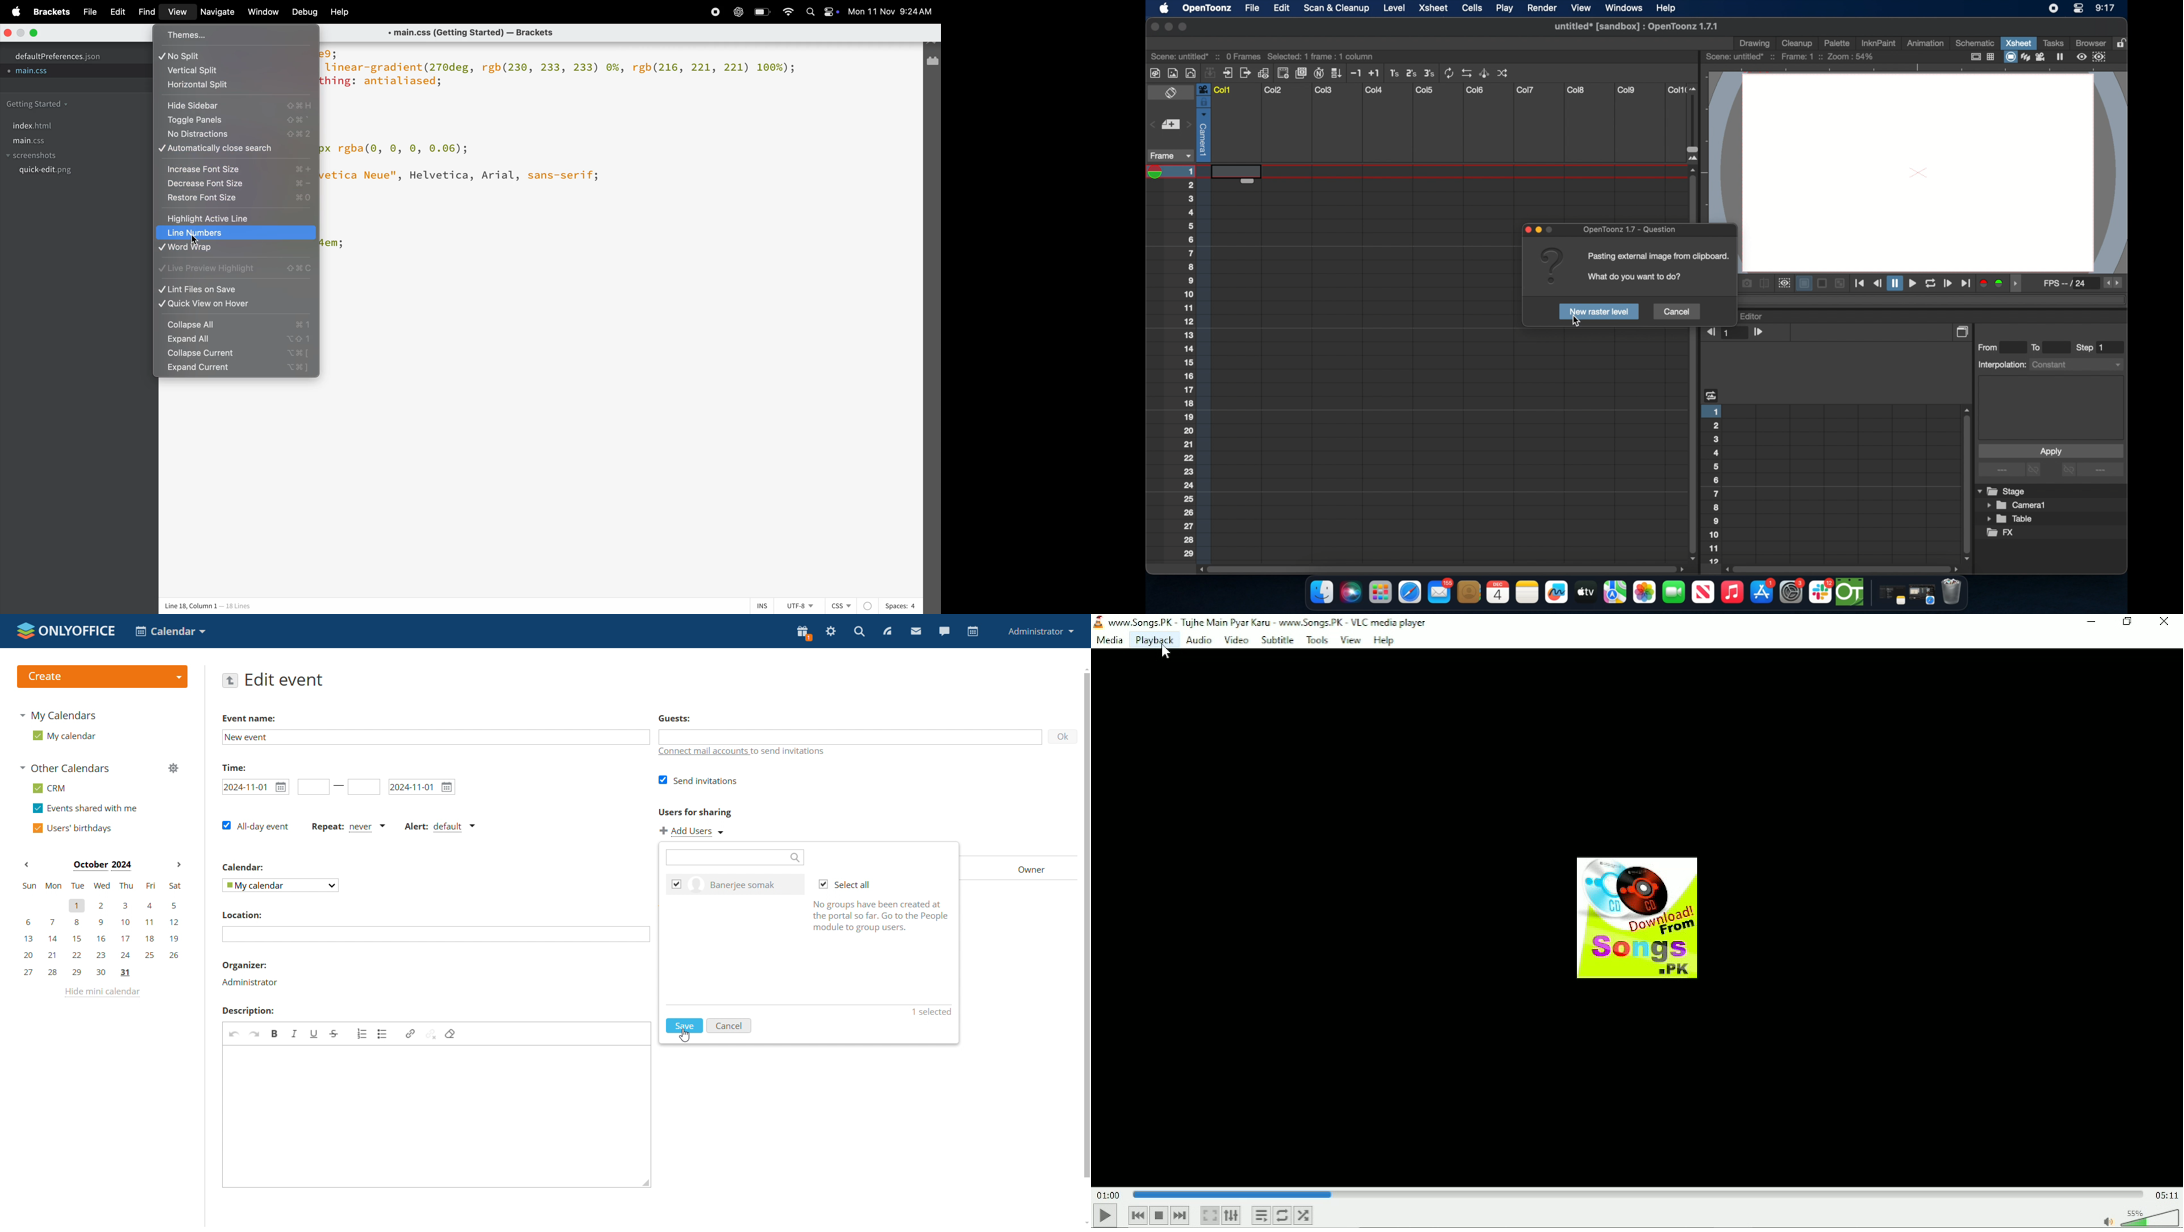  I want to click on edit, so click(114, 11).